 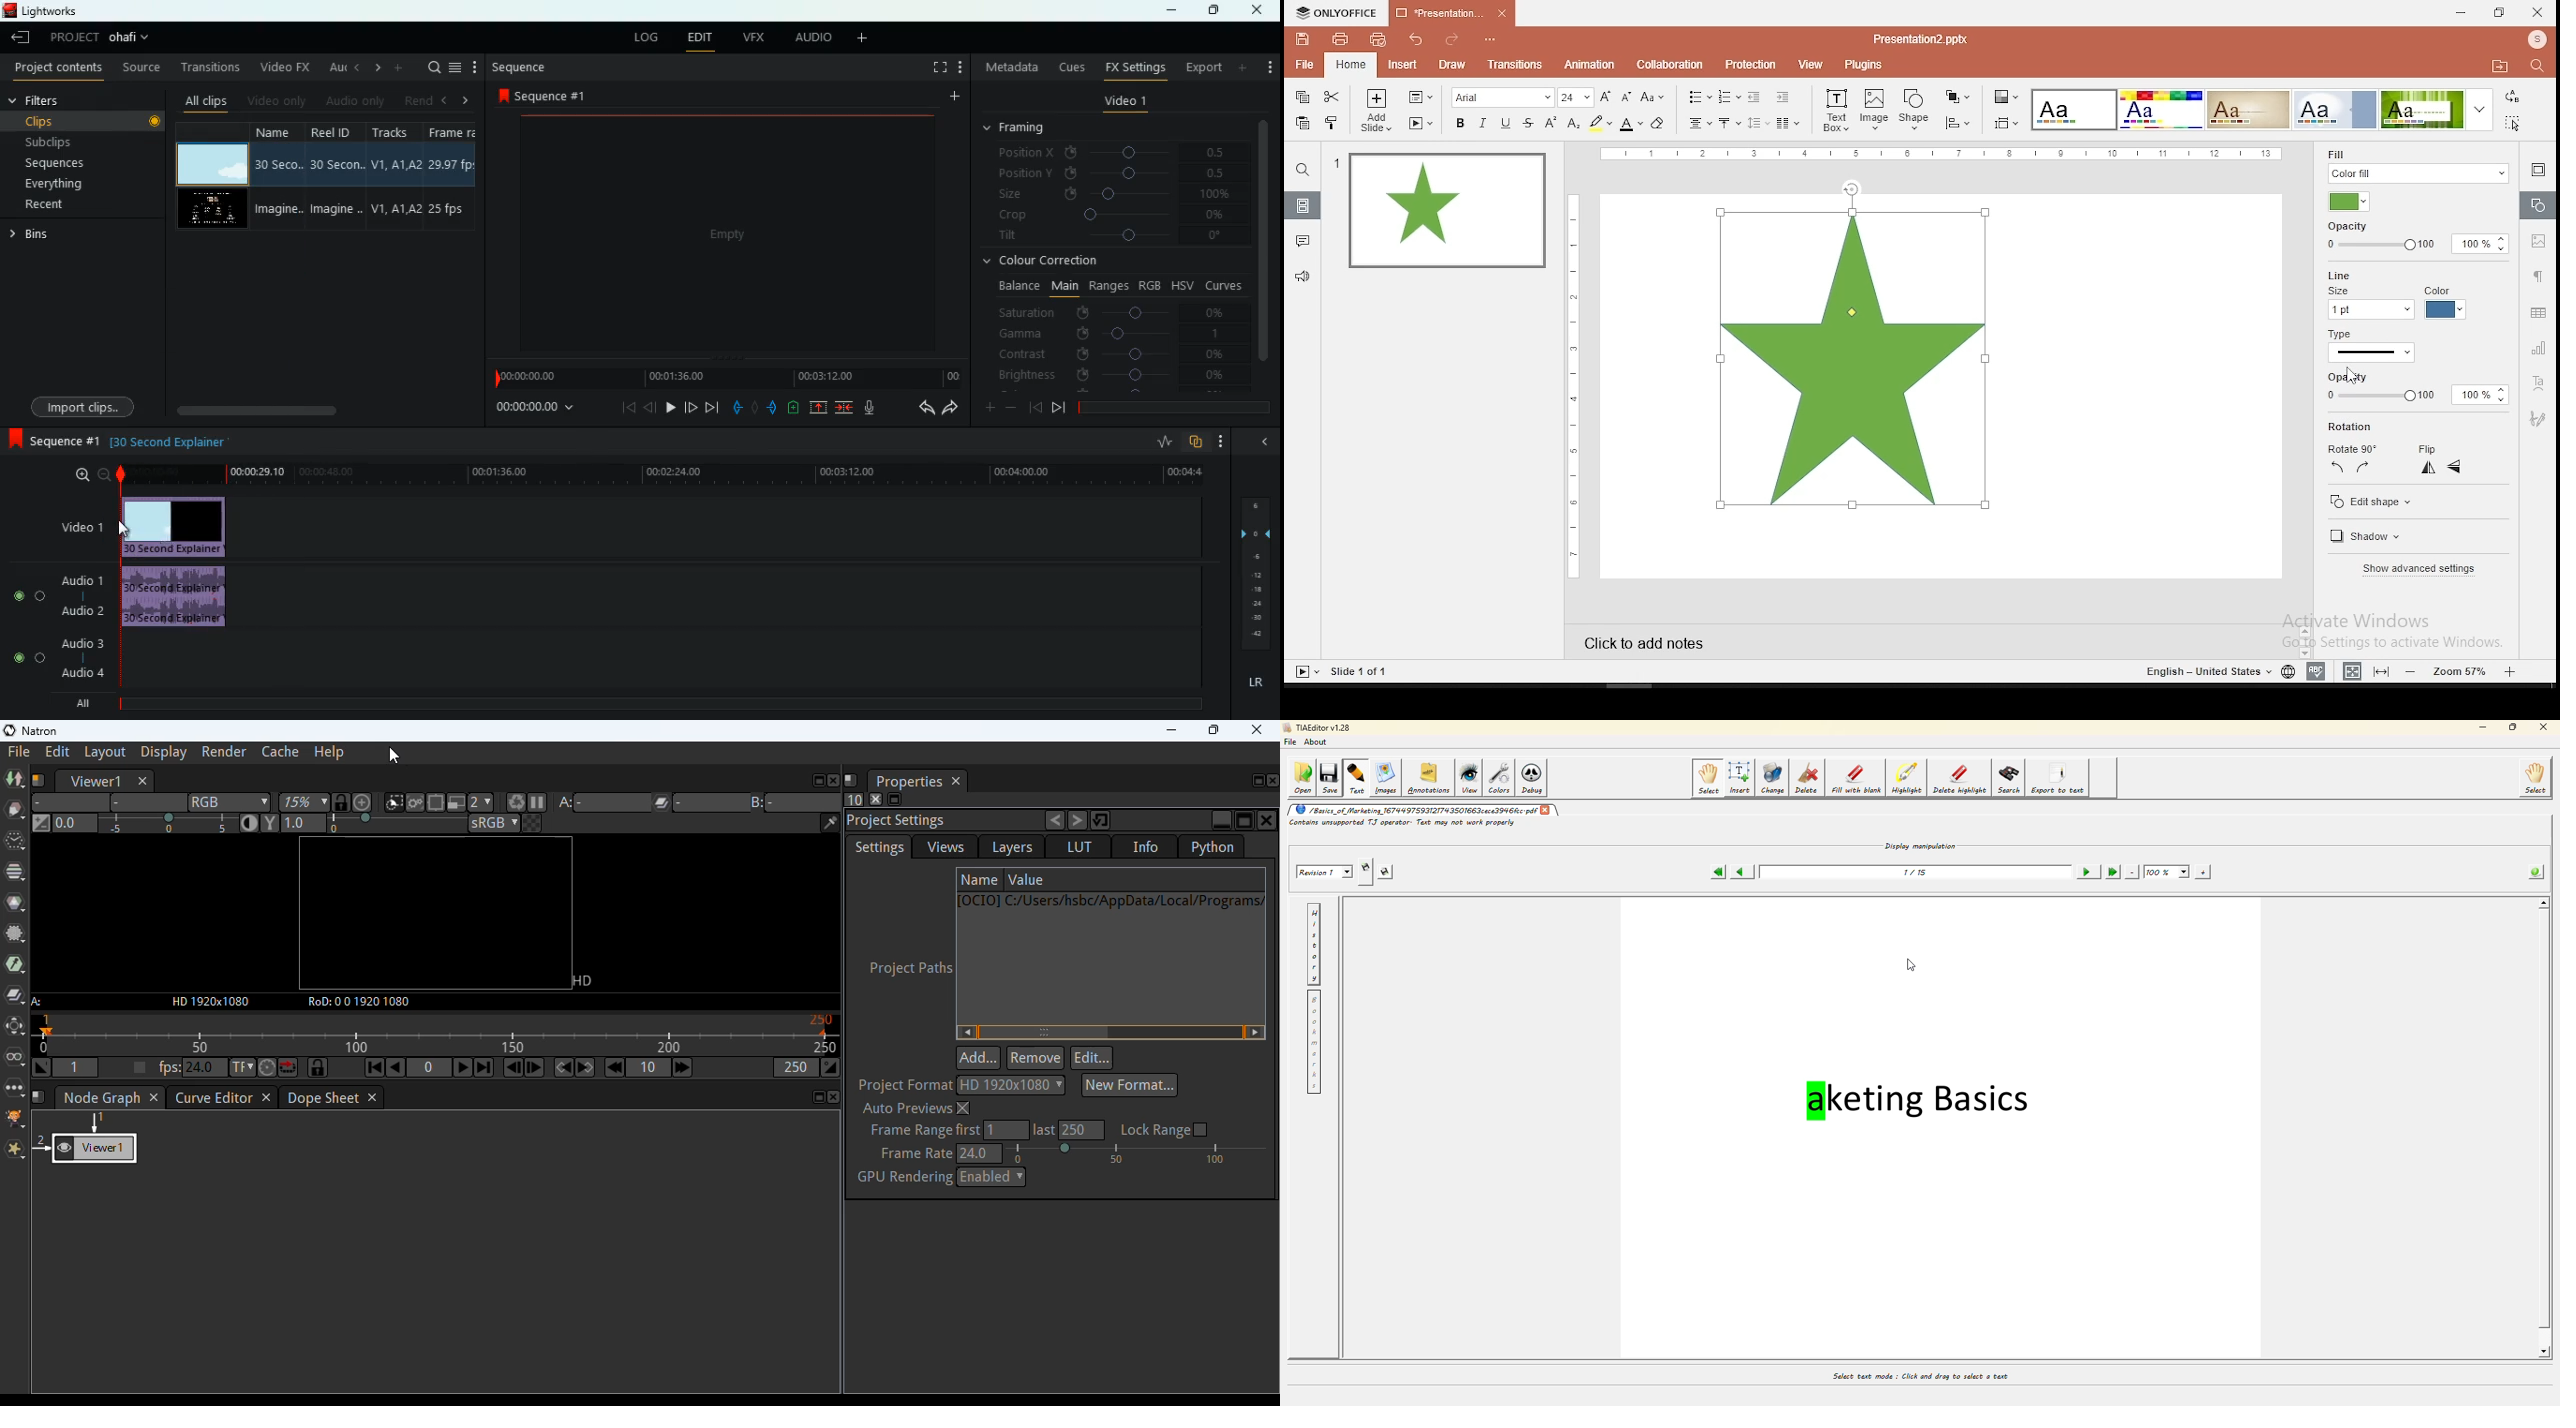 What do you see at coordinates (323, 410) in the screenshot?
I see `scroll` at bounding box center [323, 410].